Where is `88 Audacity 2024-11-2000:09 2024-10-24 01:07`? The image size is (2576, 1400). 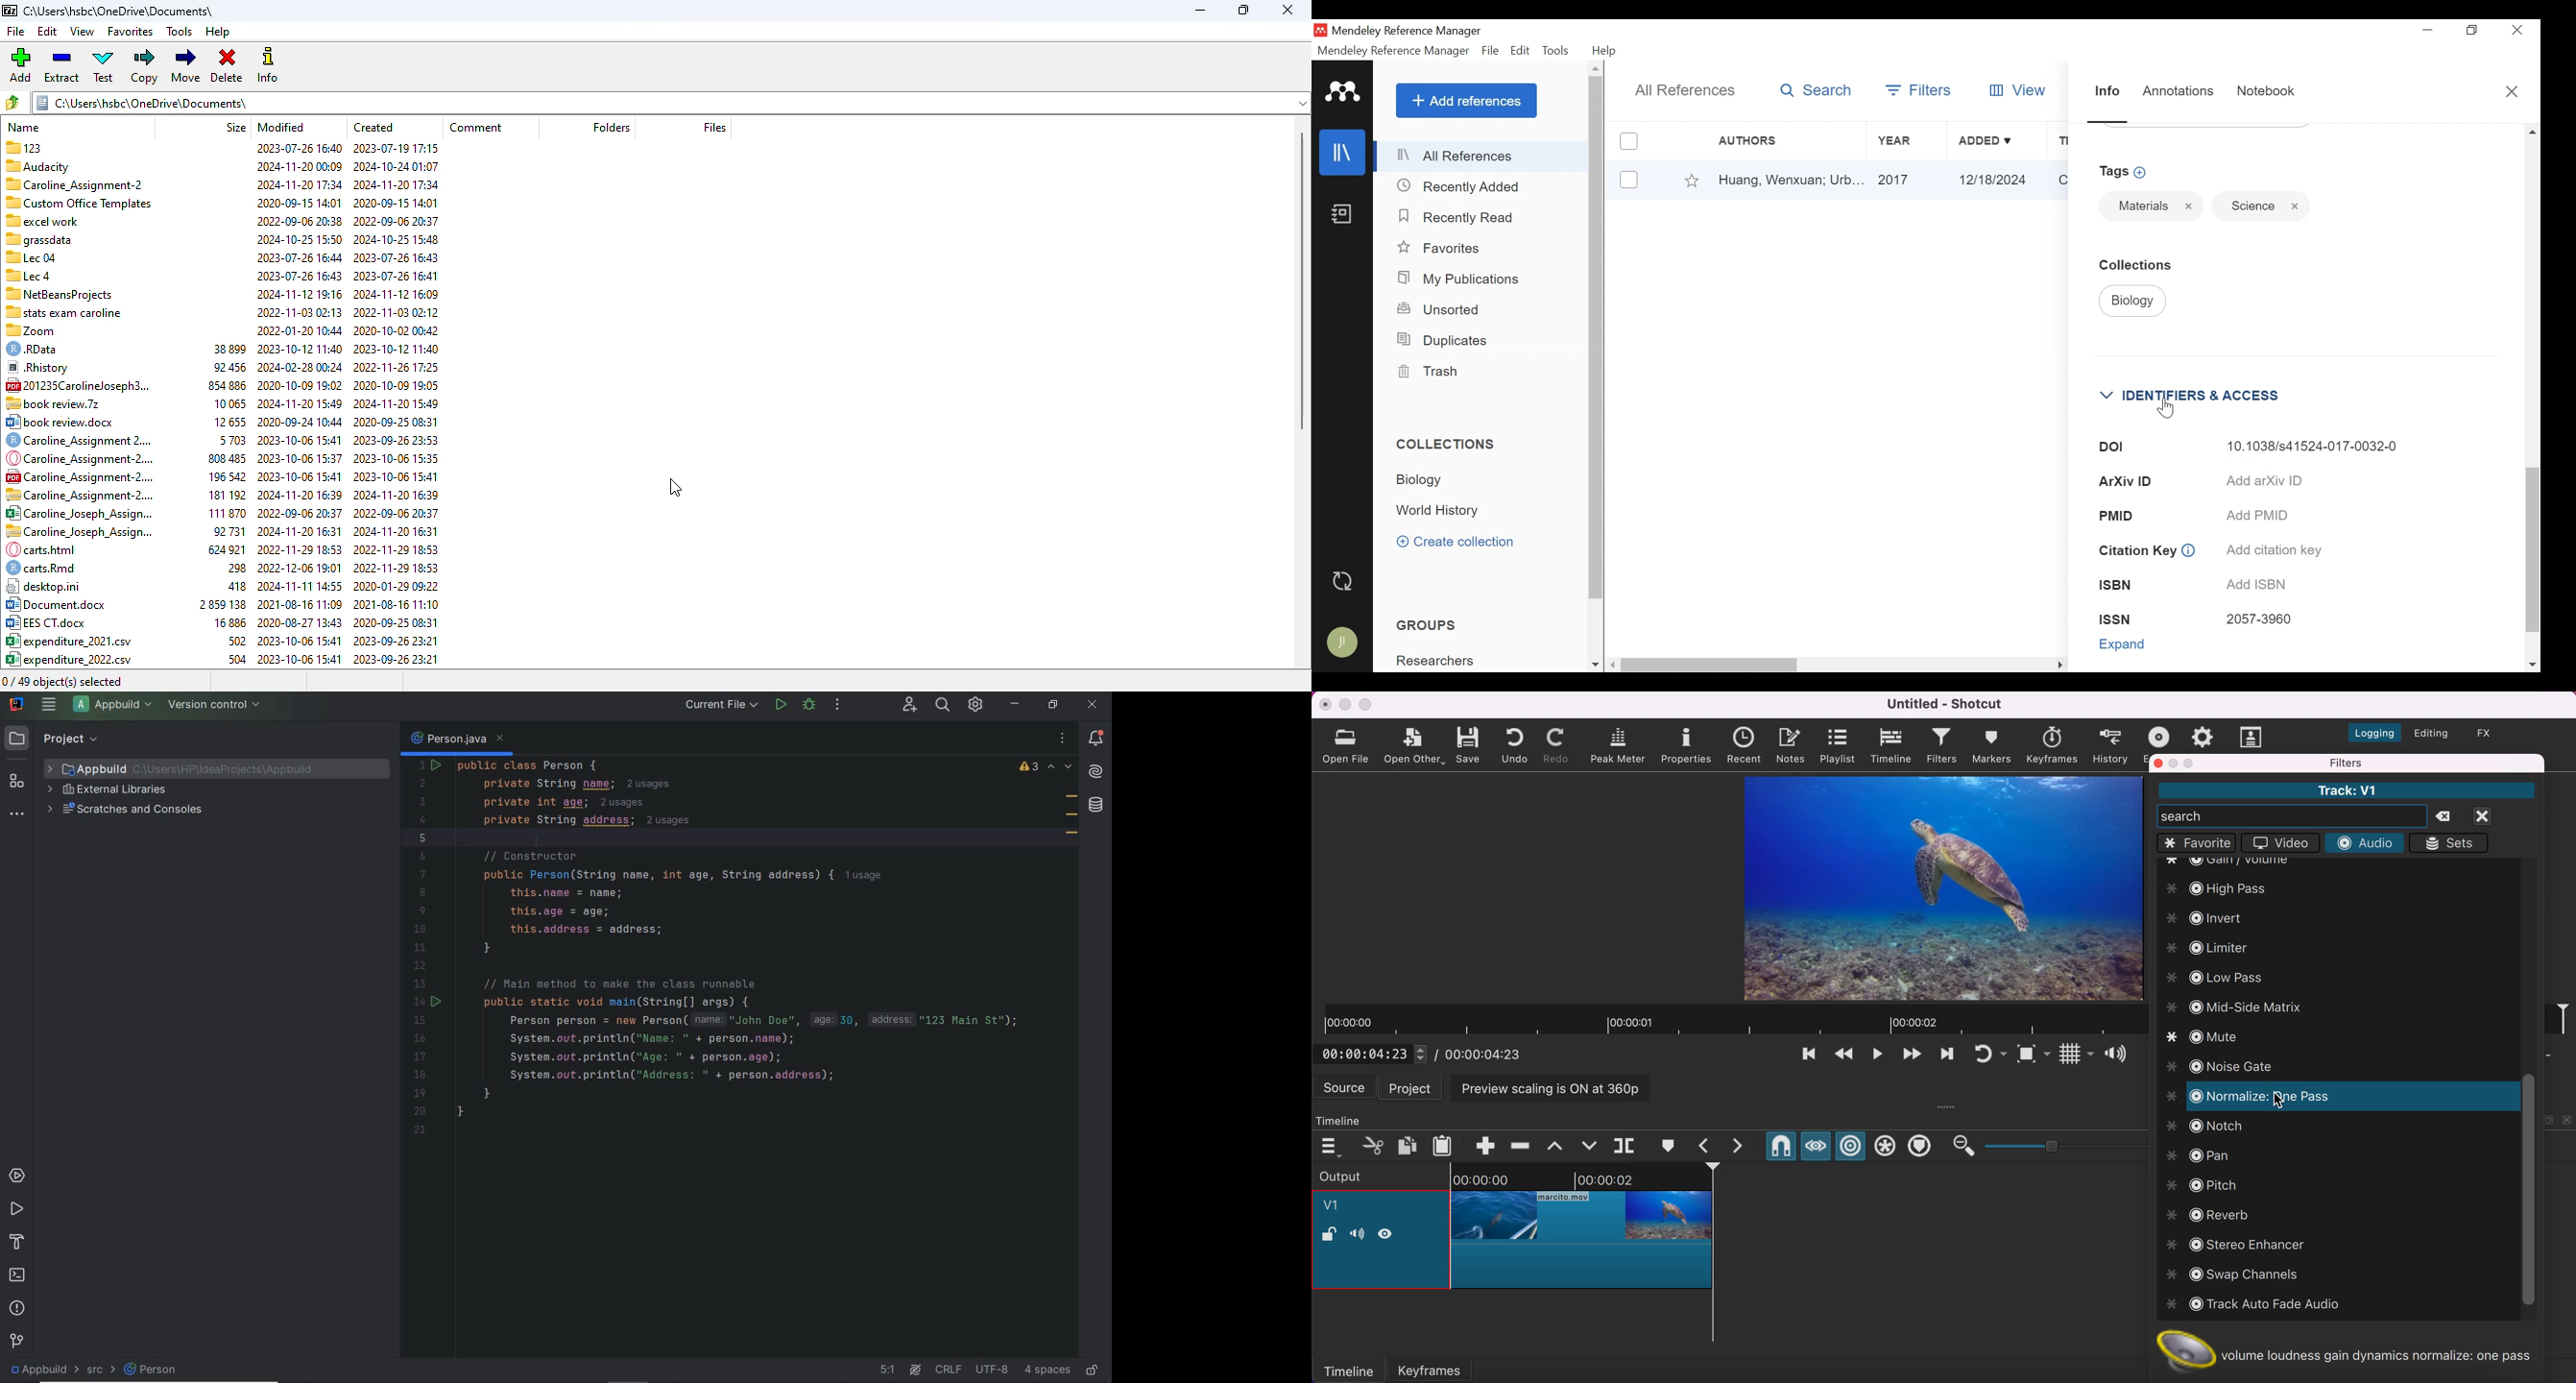
88 Audacity 2024-11-2000:09 2024-10-24 01:07 is located at coordinates (222, 164).